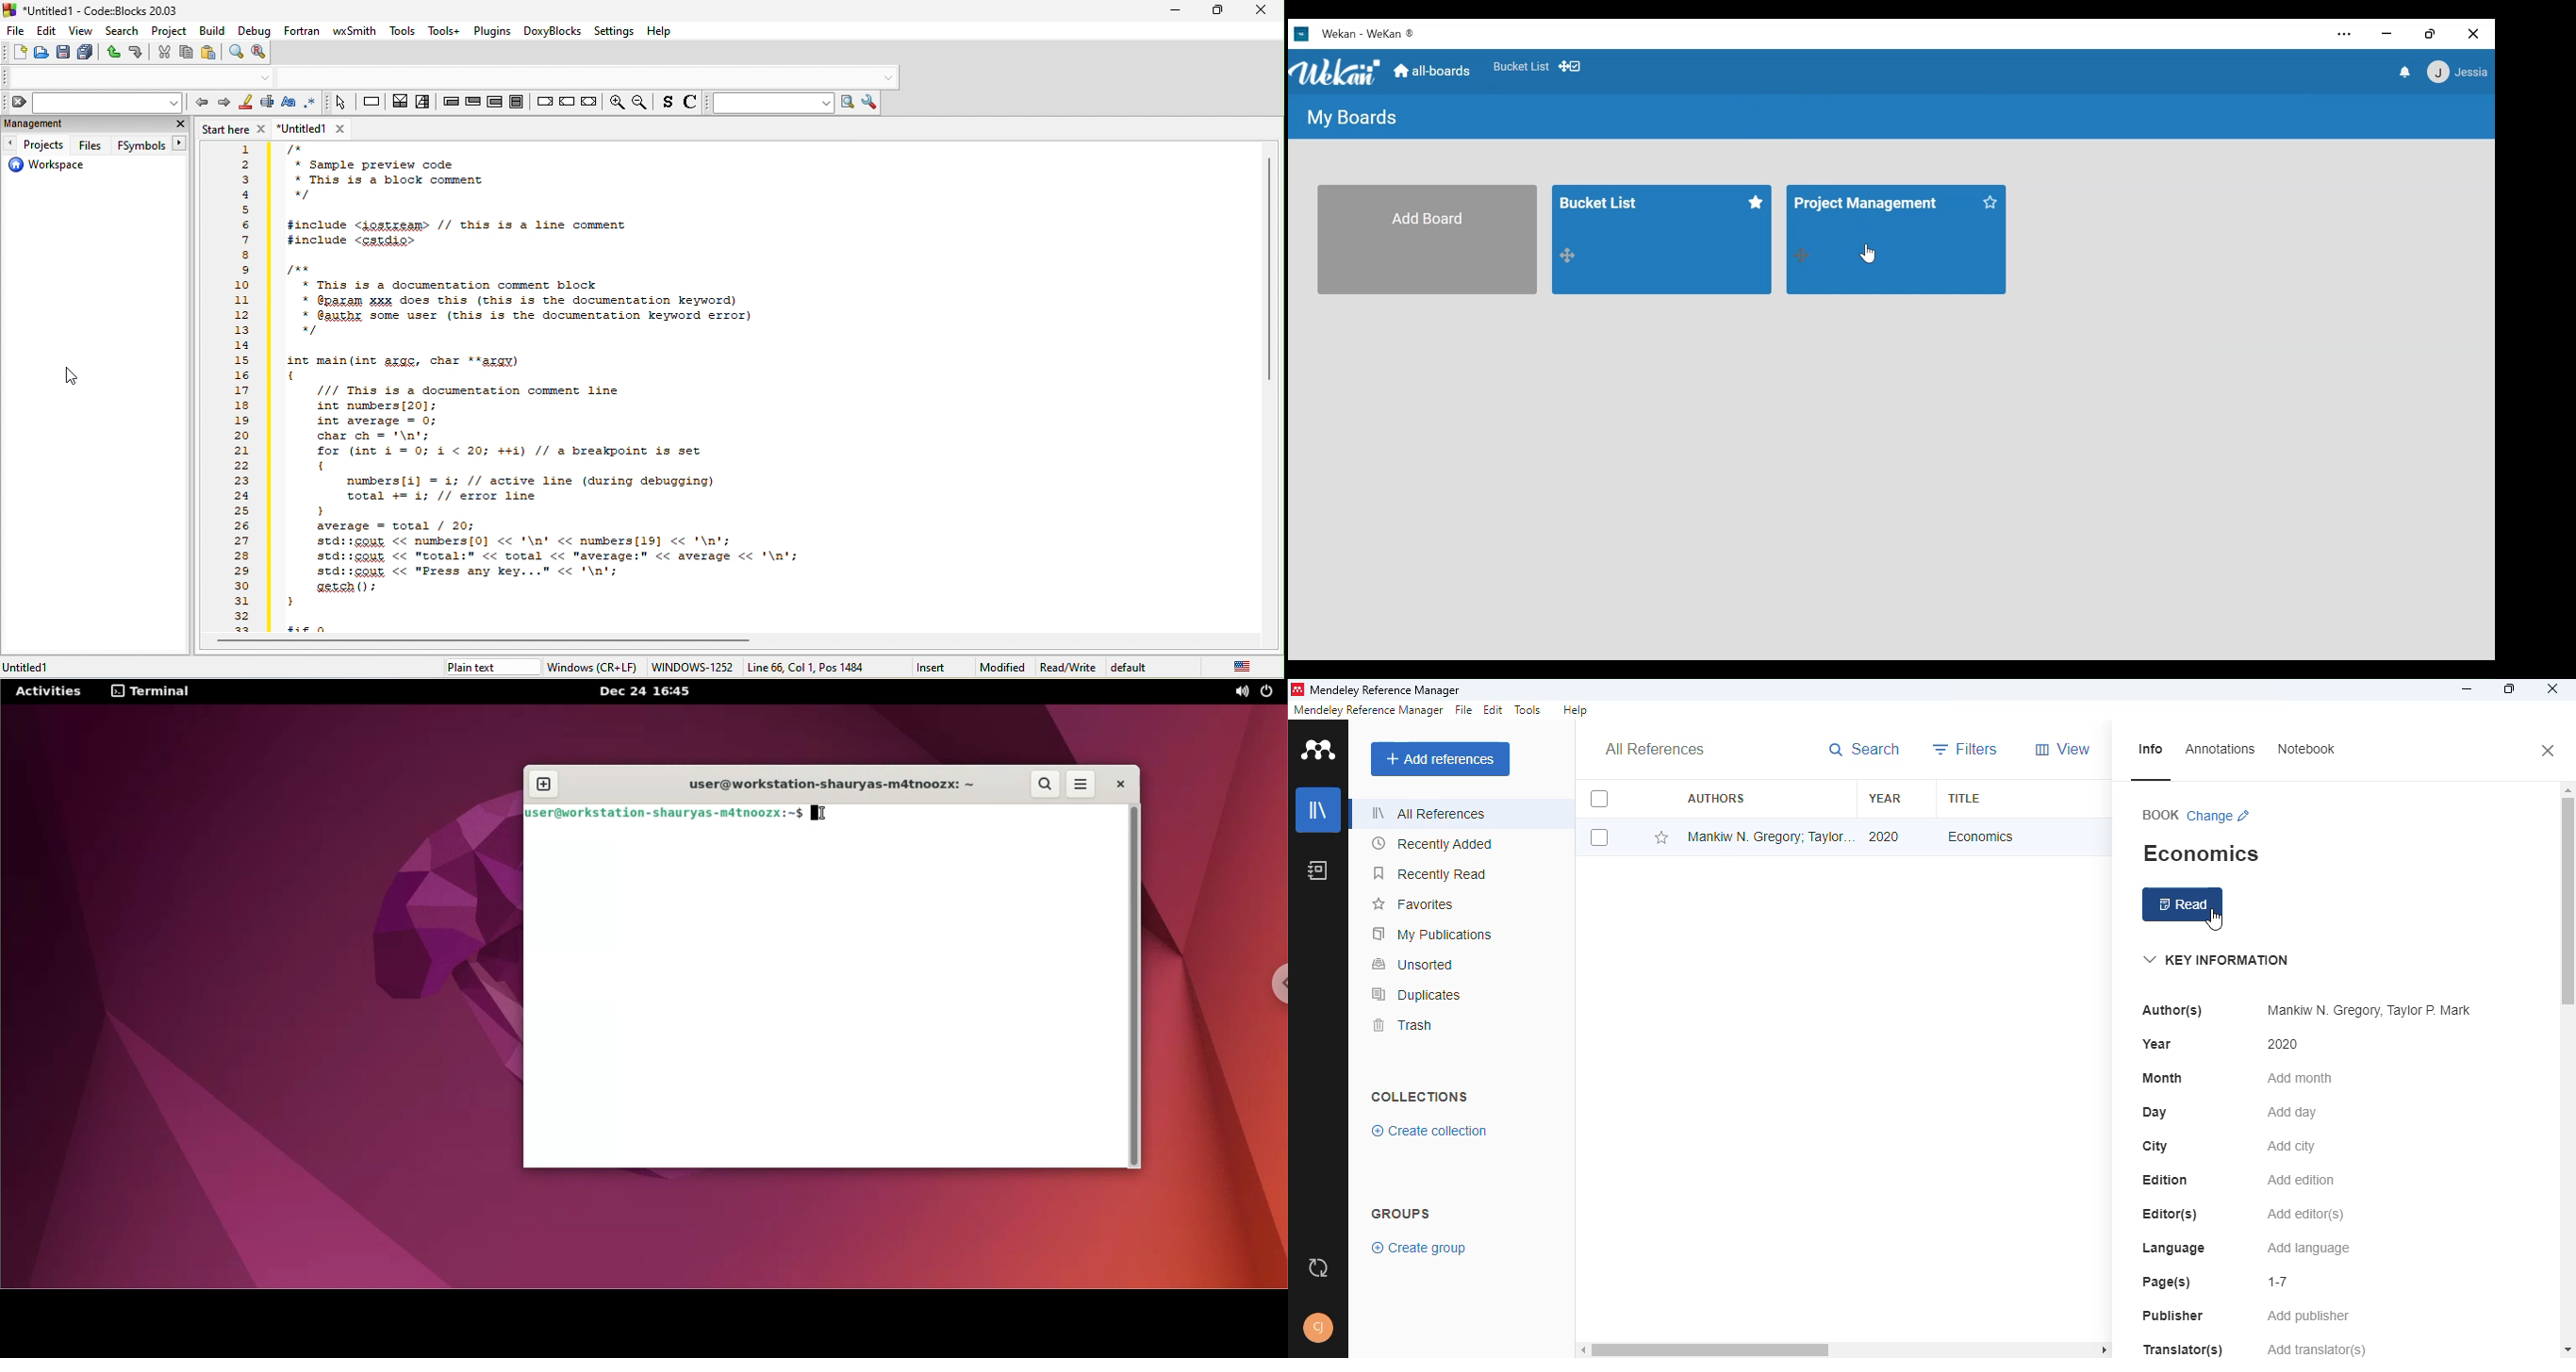 This screenshot has height=1372, width=2576. What do you see at coordinates (122, 30) in the screenshot?
I see `search` at bounding box center [122, 30].